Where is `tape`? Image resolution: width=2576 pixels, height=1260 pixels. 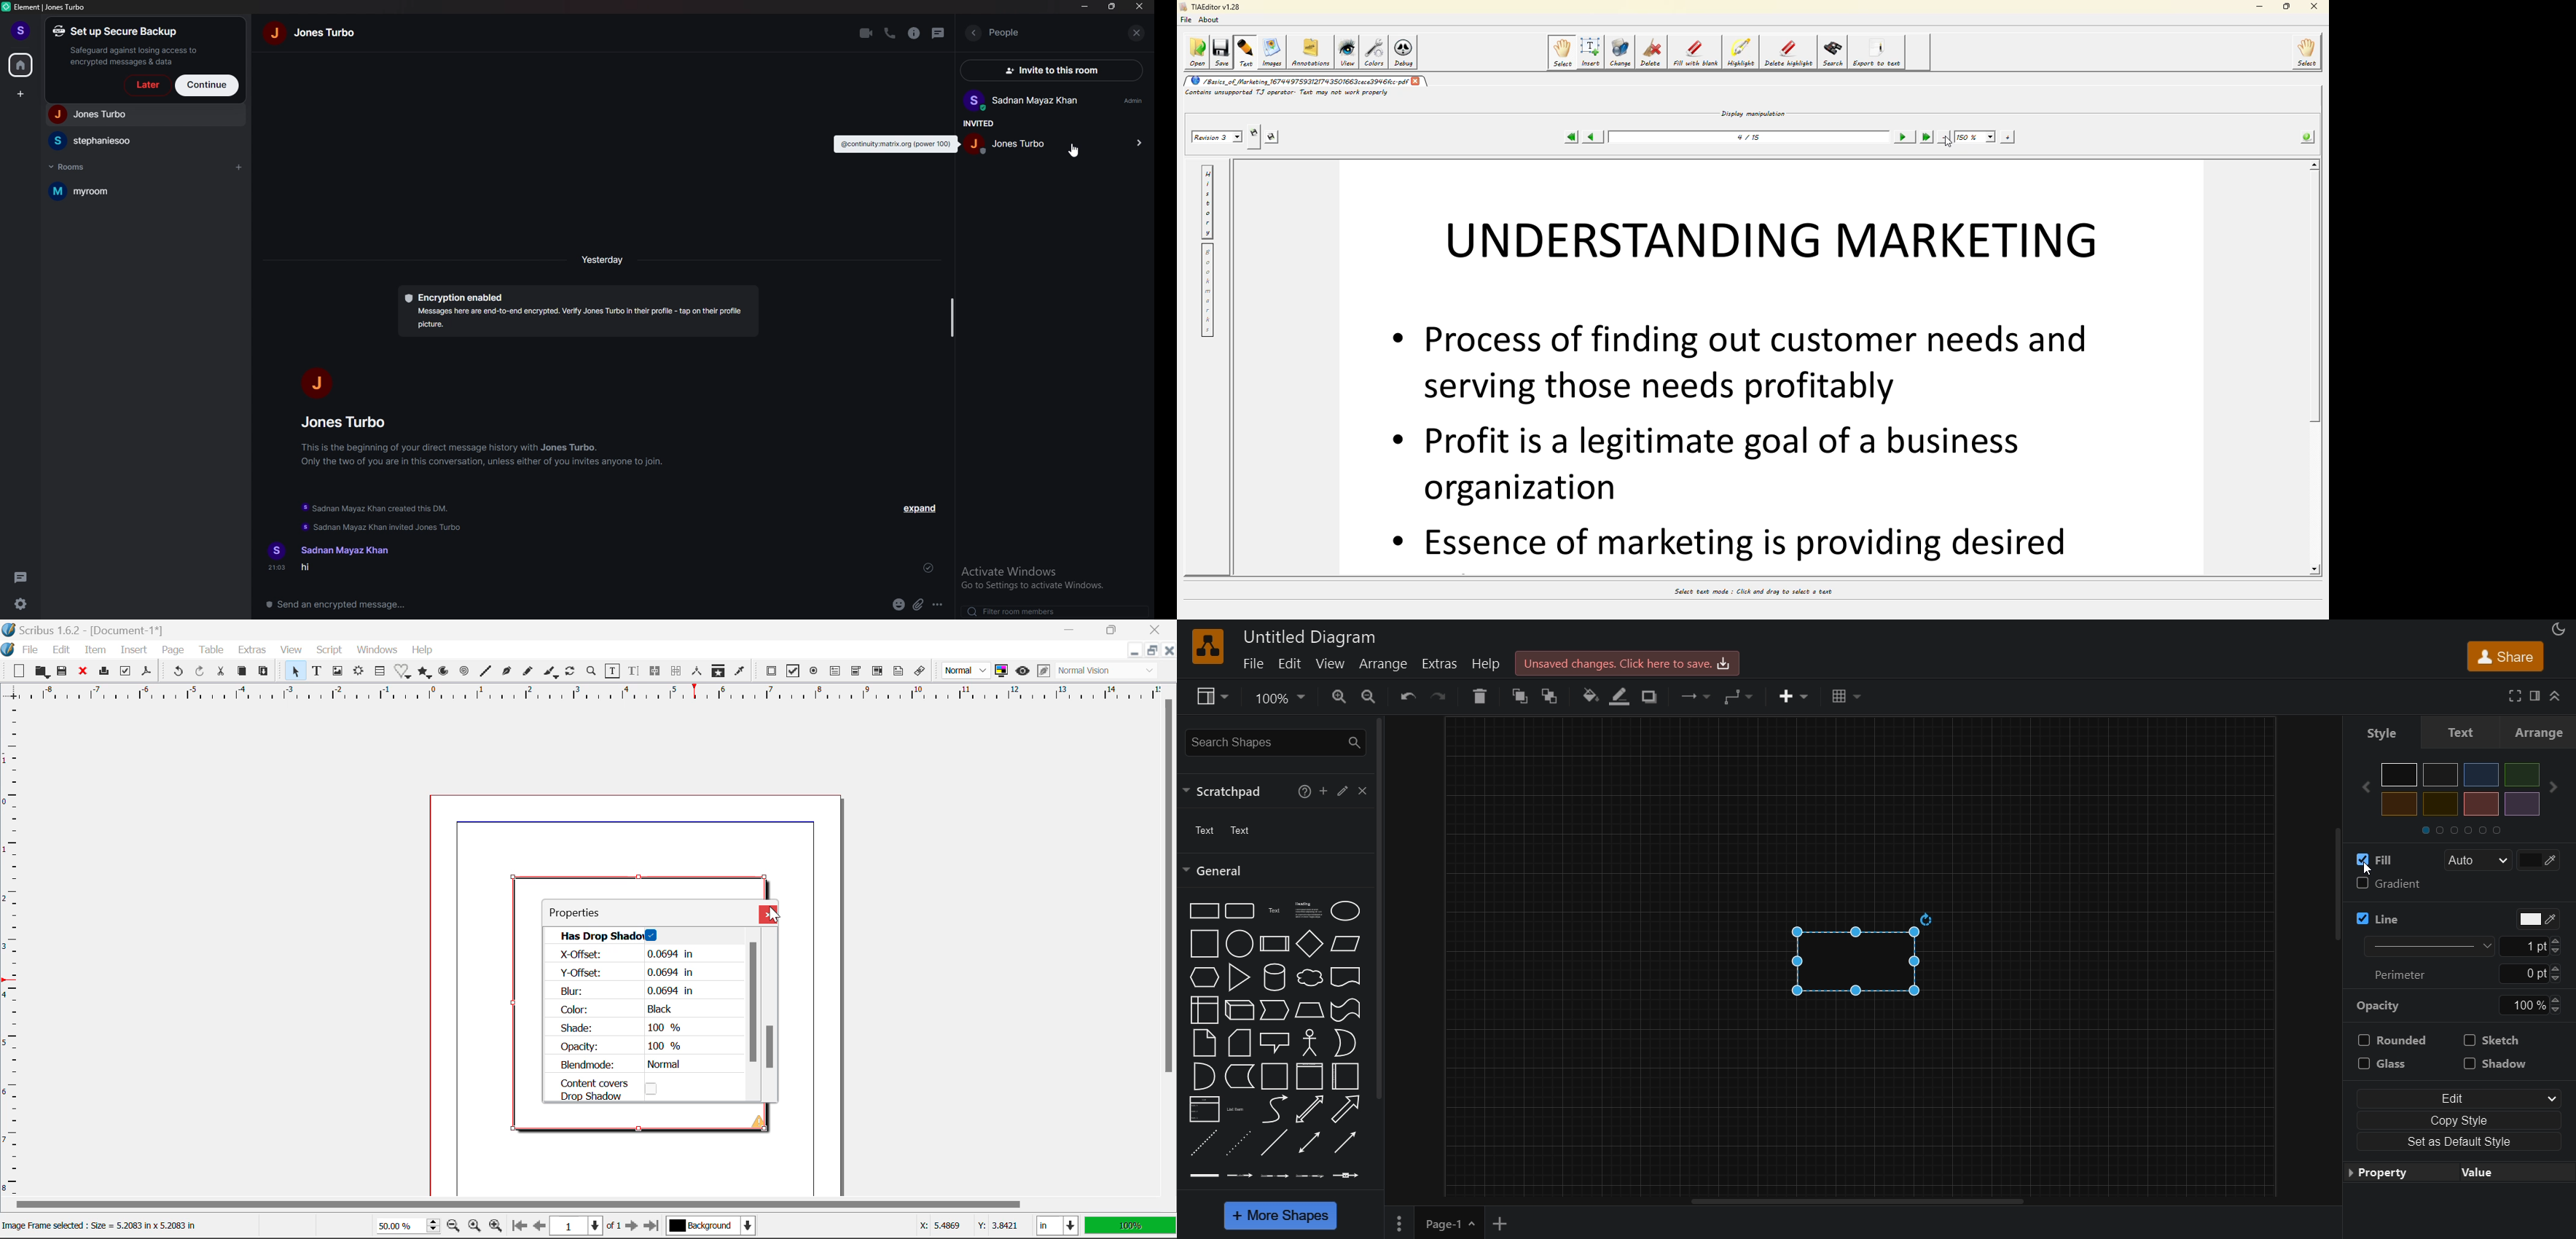
tape is located at coordinates (1347, 1011).